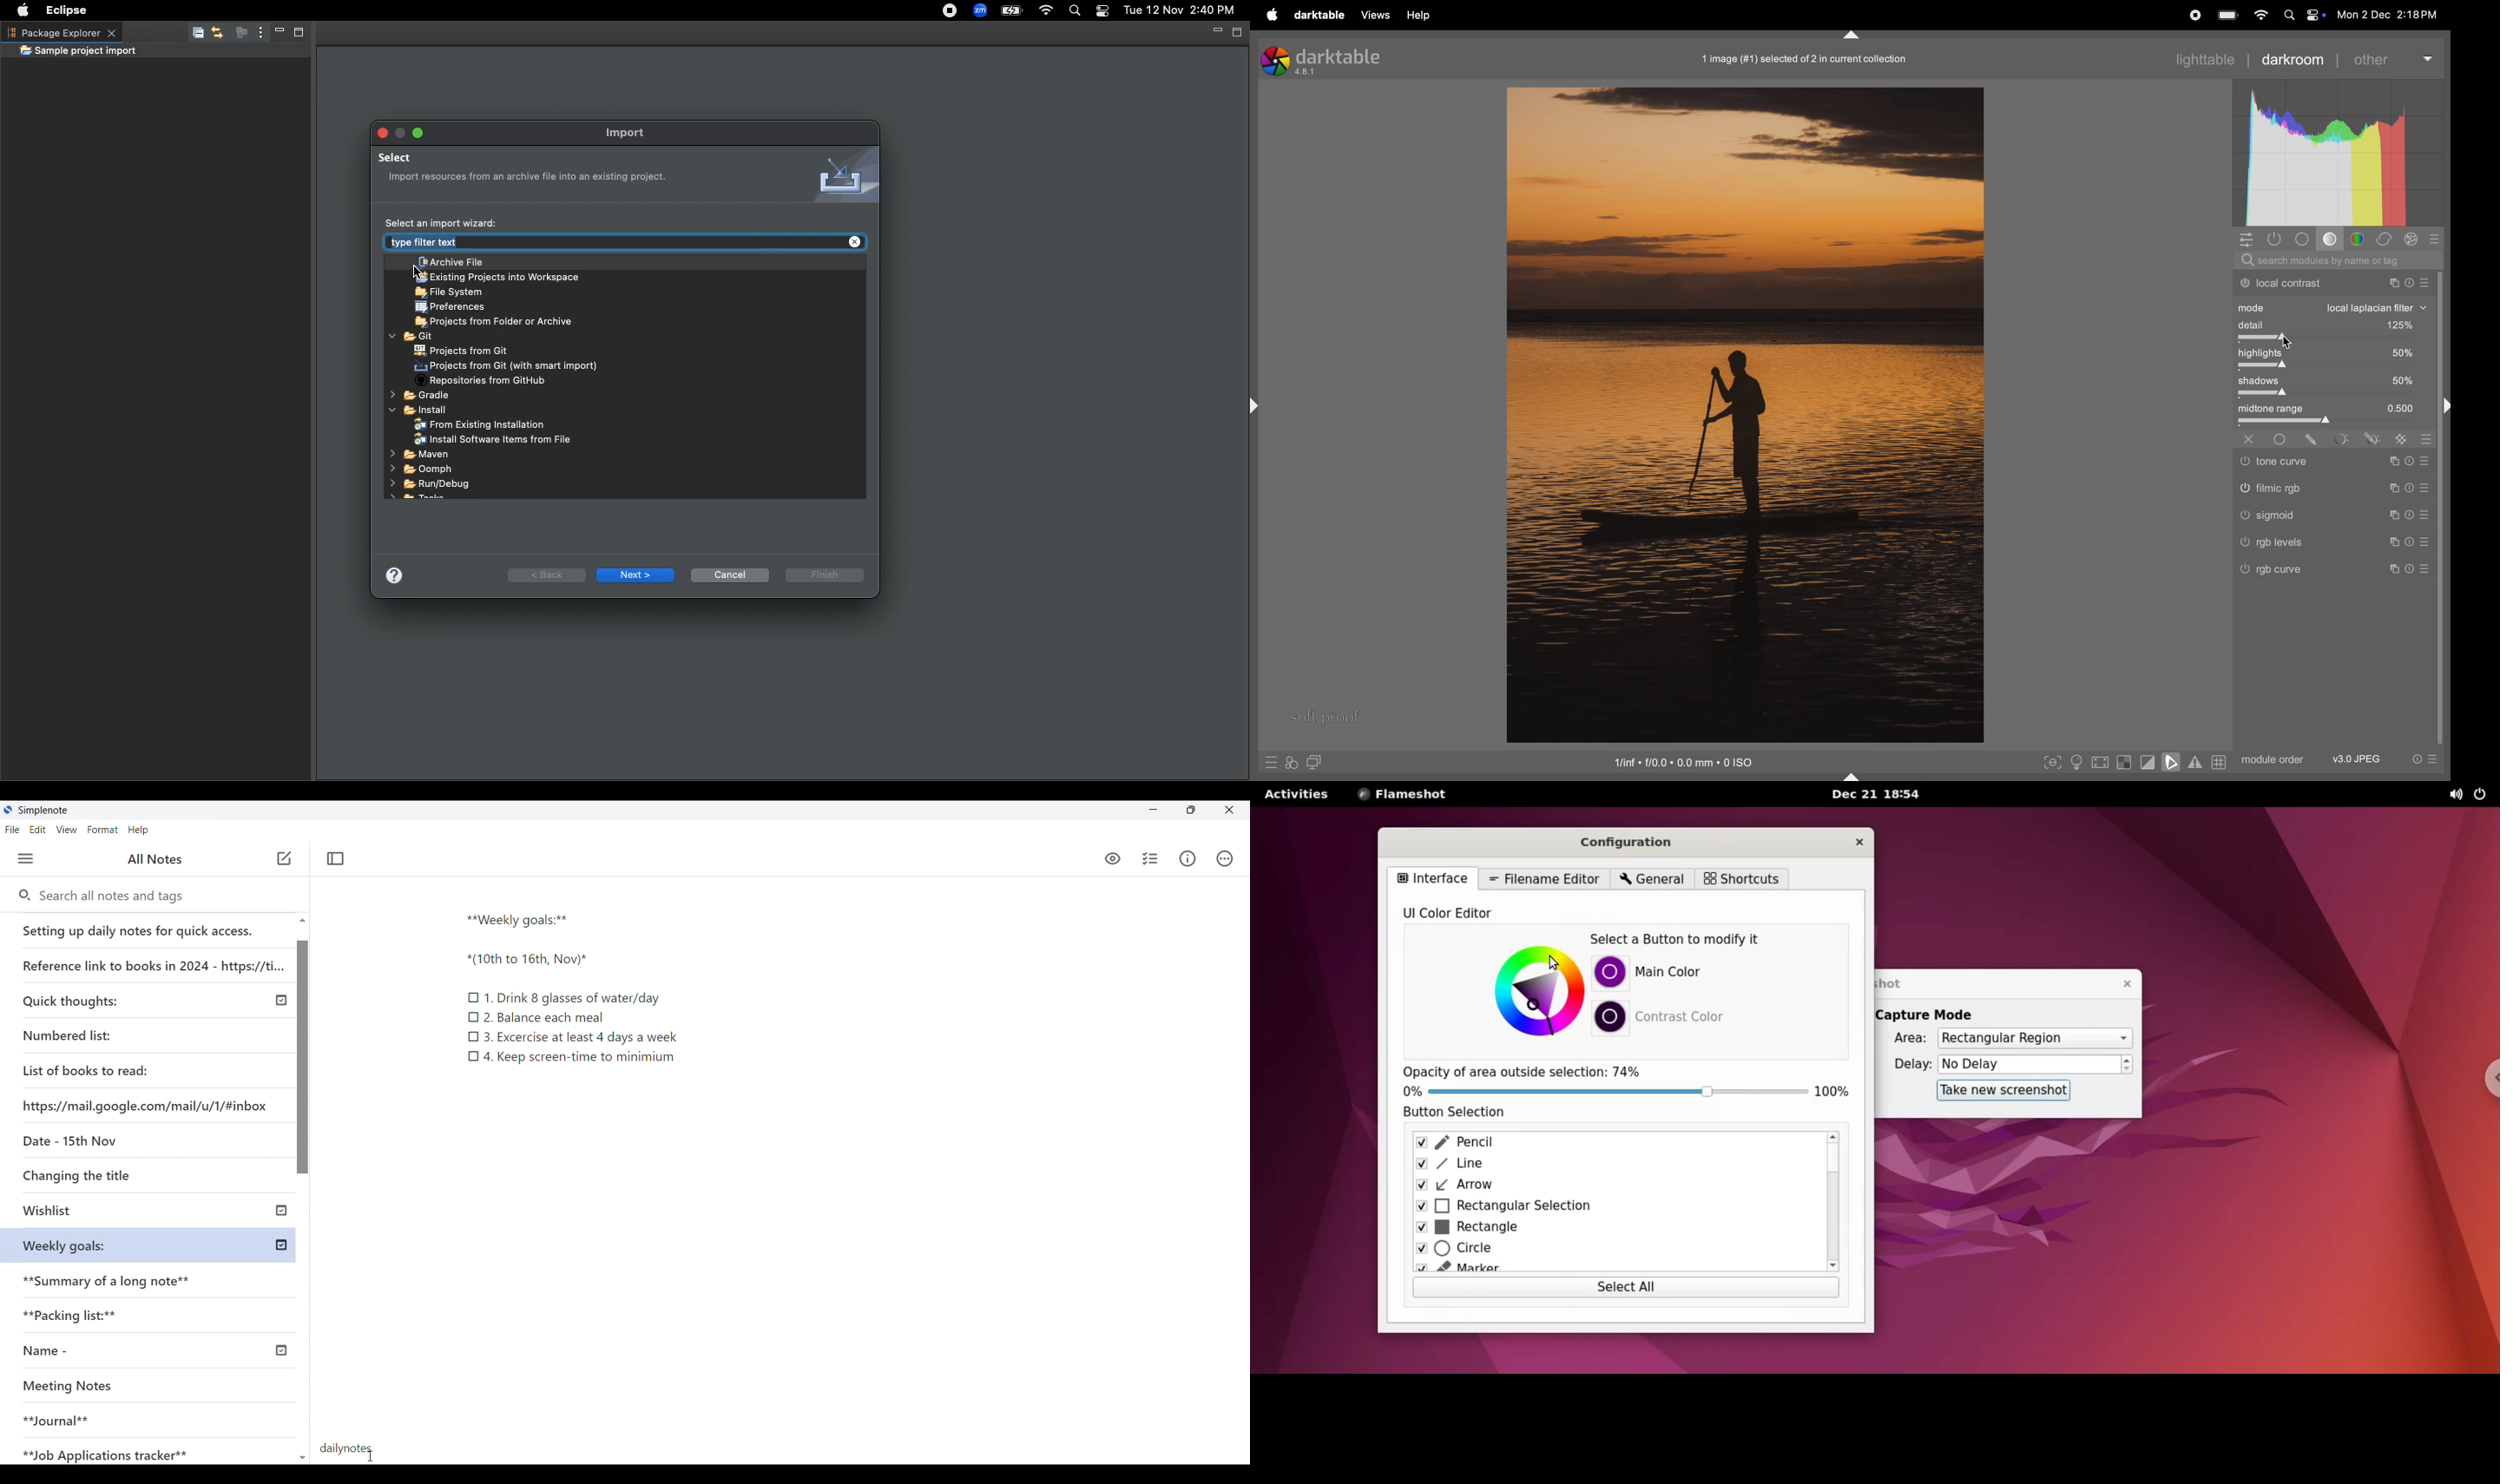 This screenshot has height=1484, width=2520. What do you see at coordinates (482, 425) in the screenshot?
I see `From existing installation` at bounding box center [482, 425].